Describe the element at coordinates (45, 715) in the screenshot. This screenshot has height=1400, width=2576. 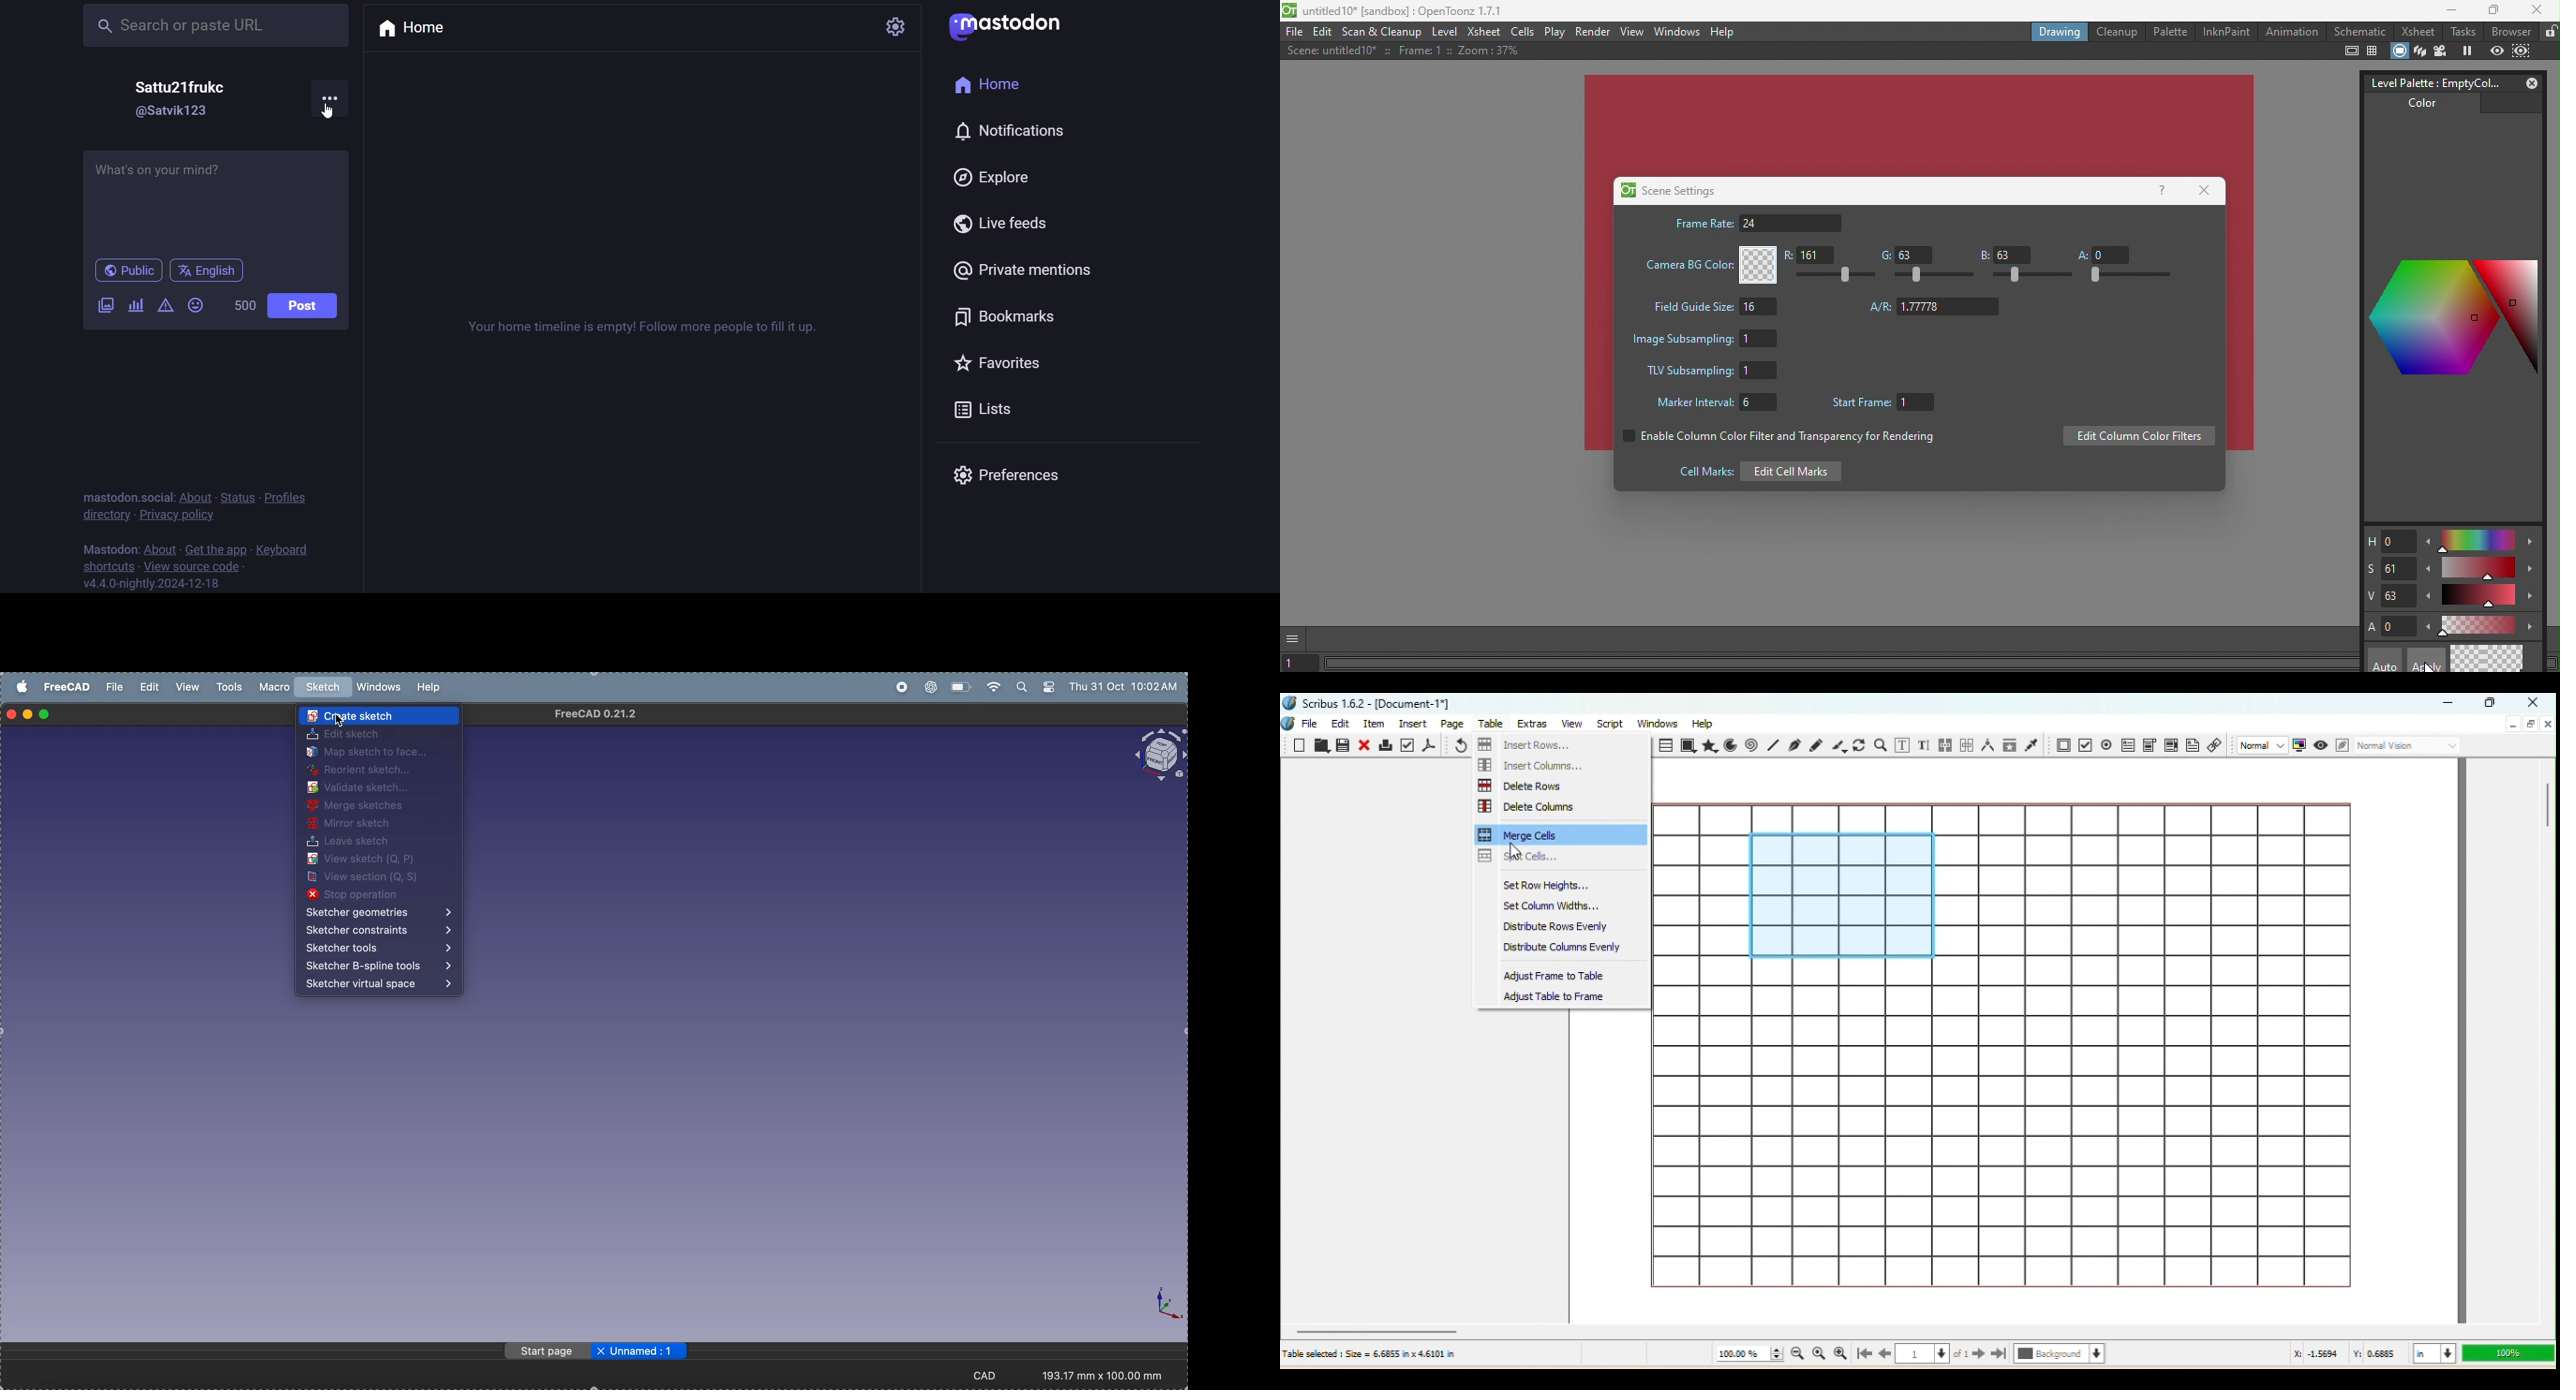
I see `maximize` at that location.